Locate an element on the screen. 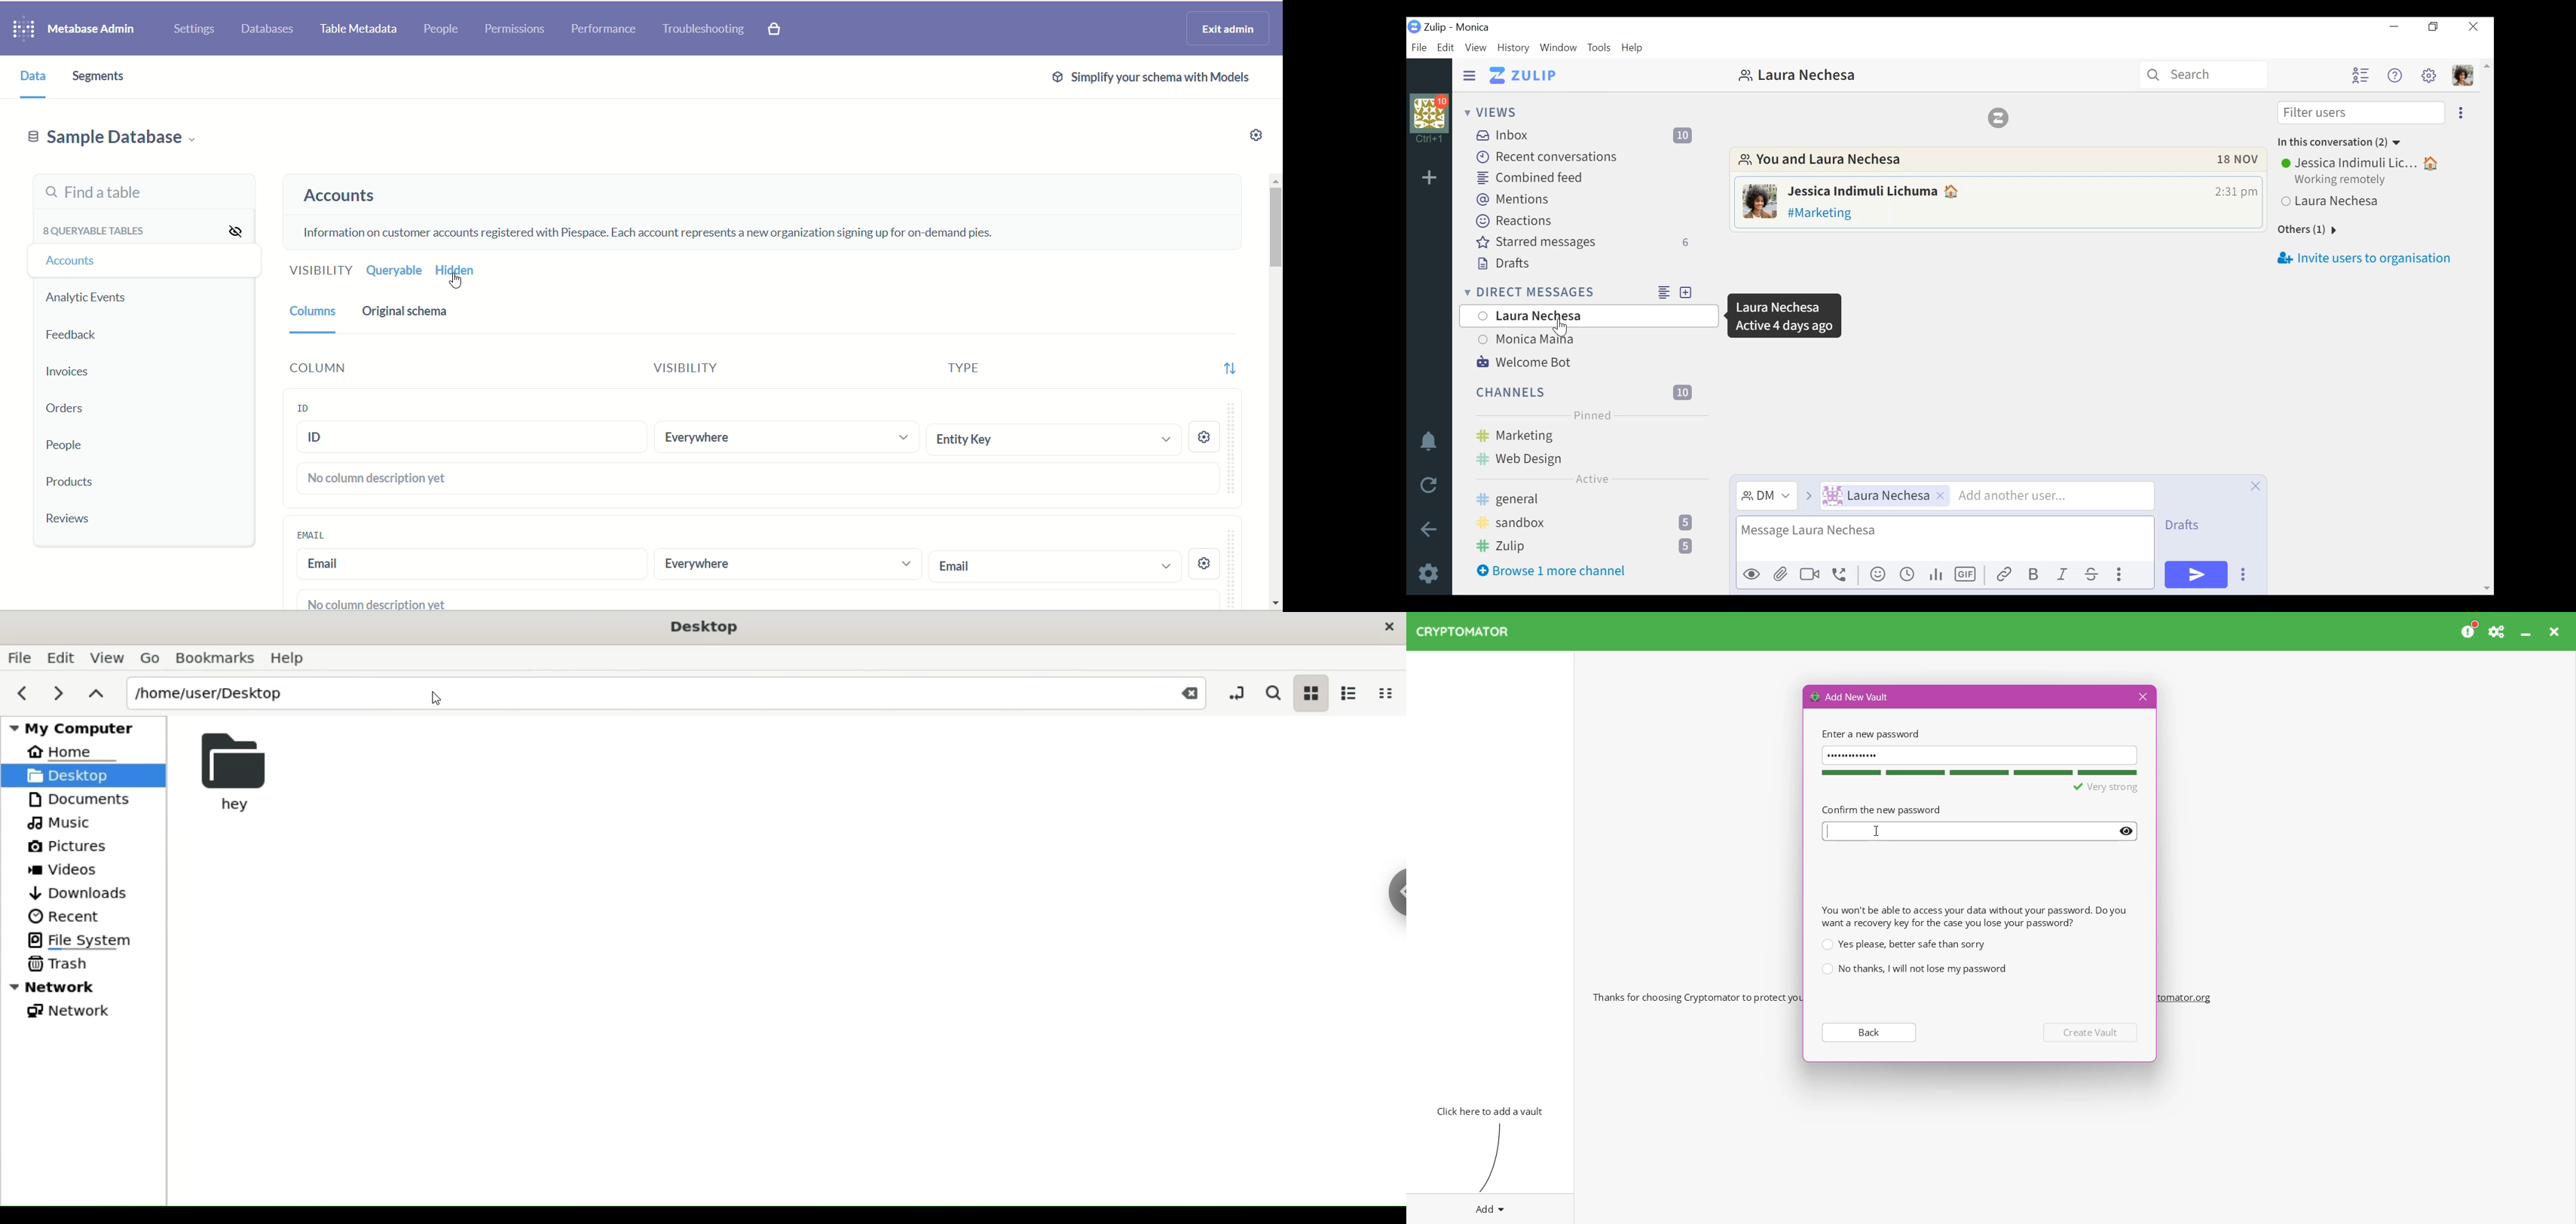  Preferences is located at coordinates (2498, 631).